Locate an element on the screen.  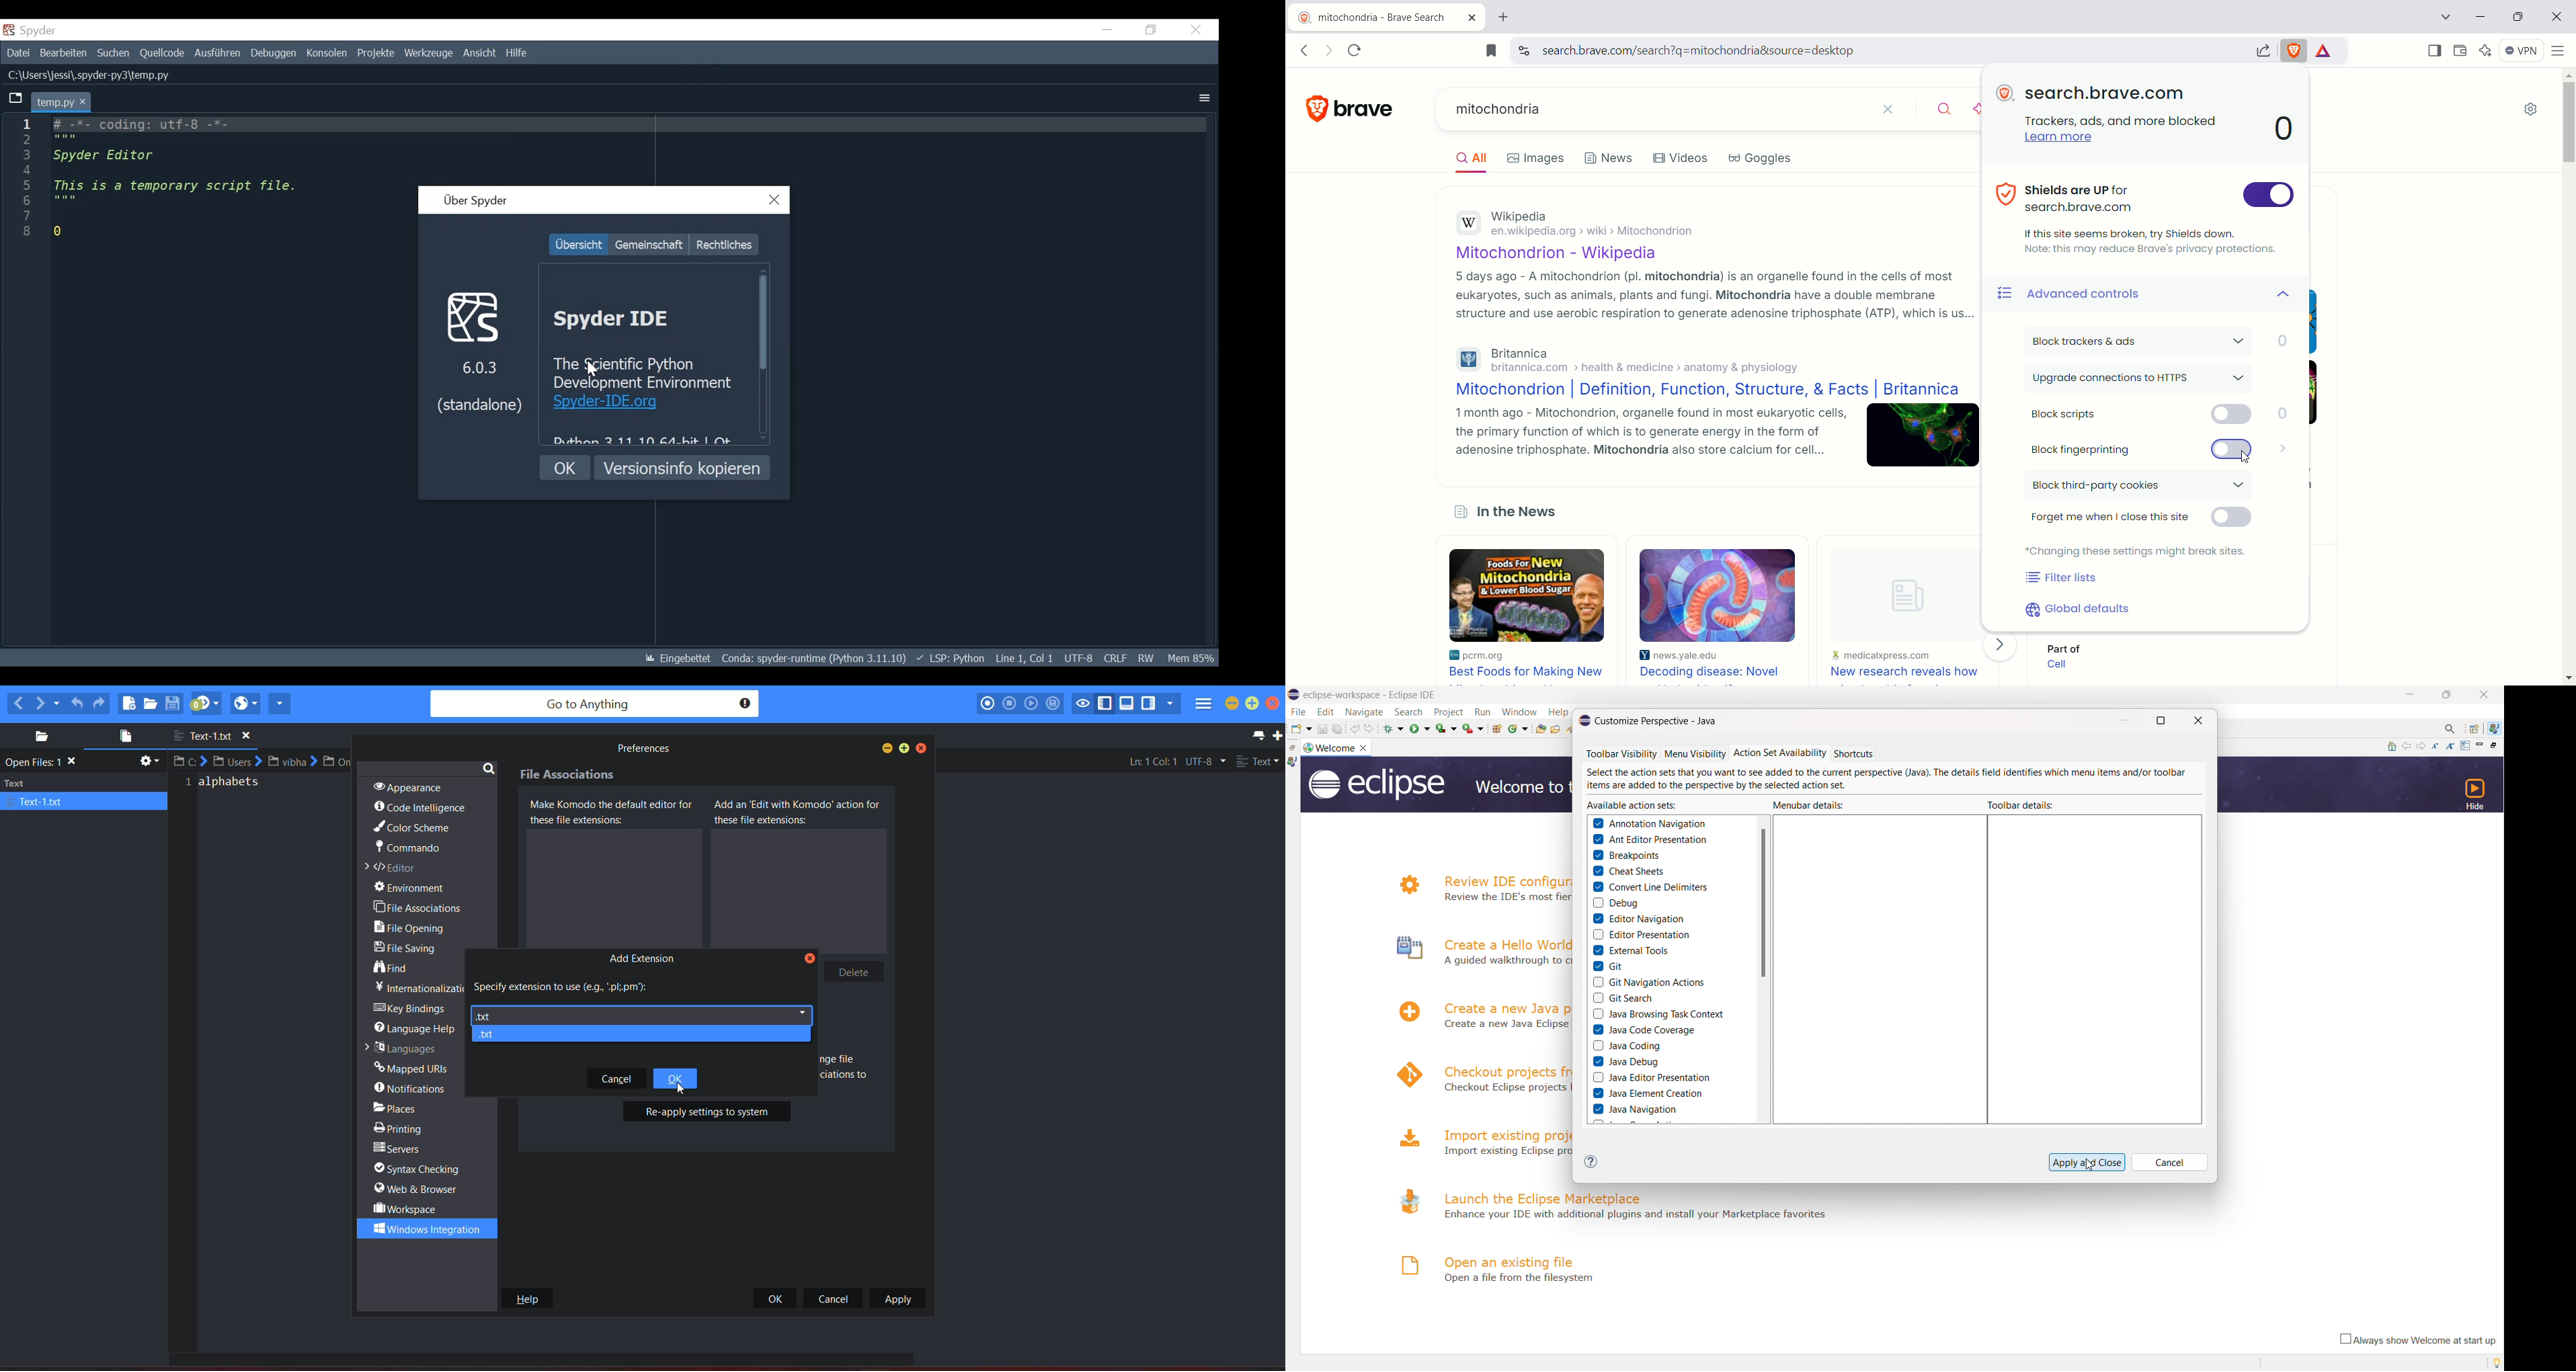
languages is located at coordinates (399, 1047).